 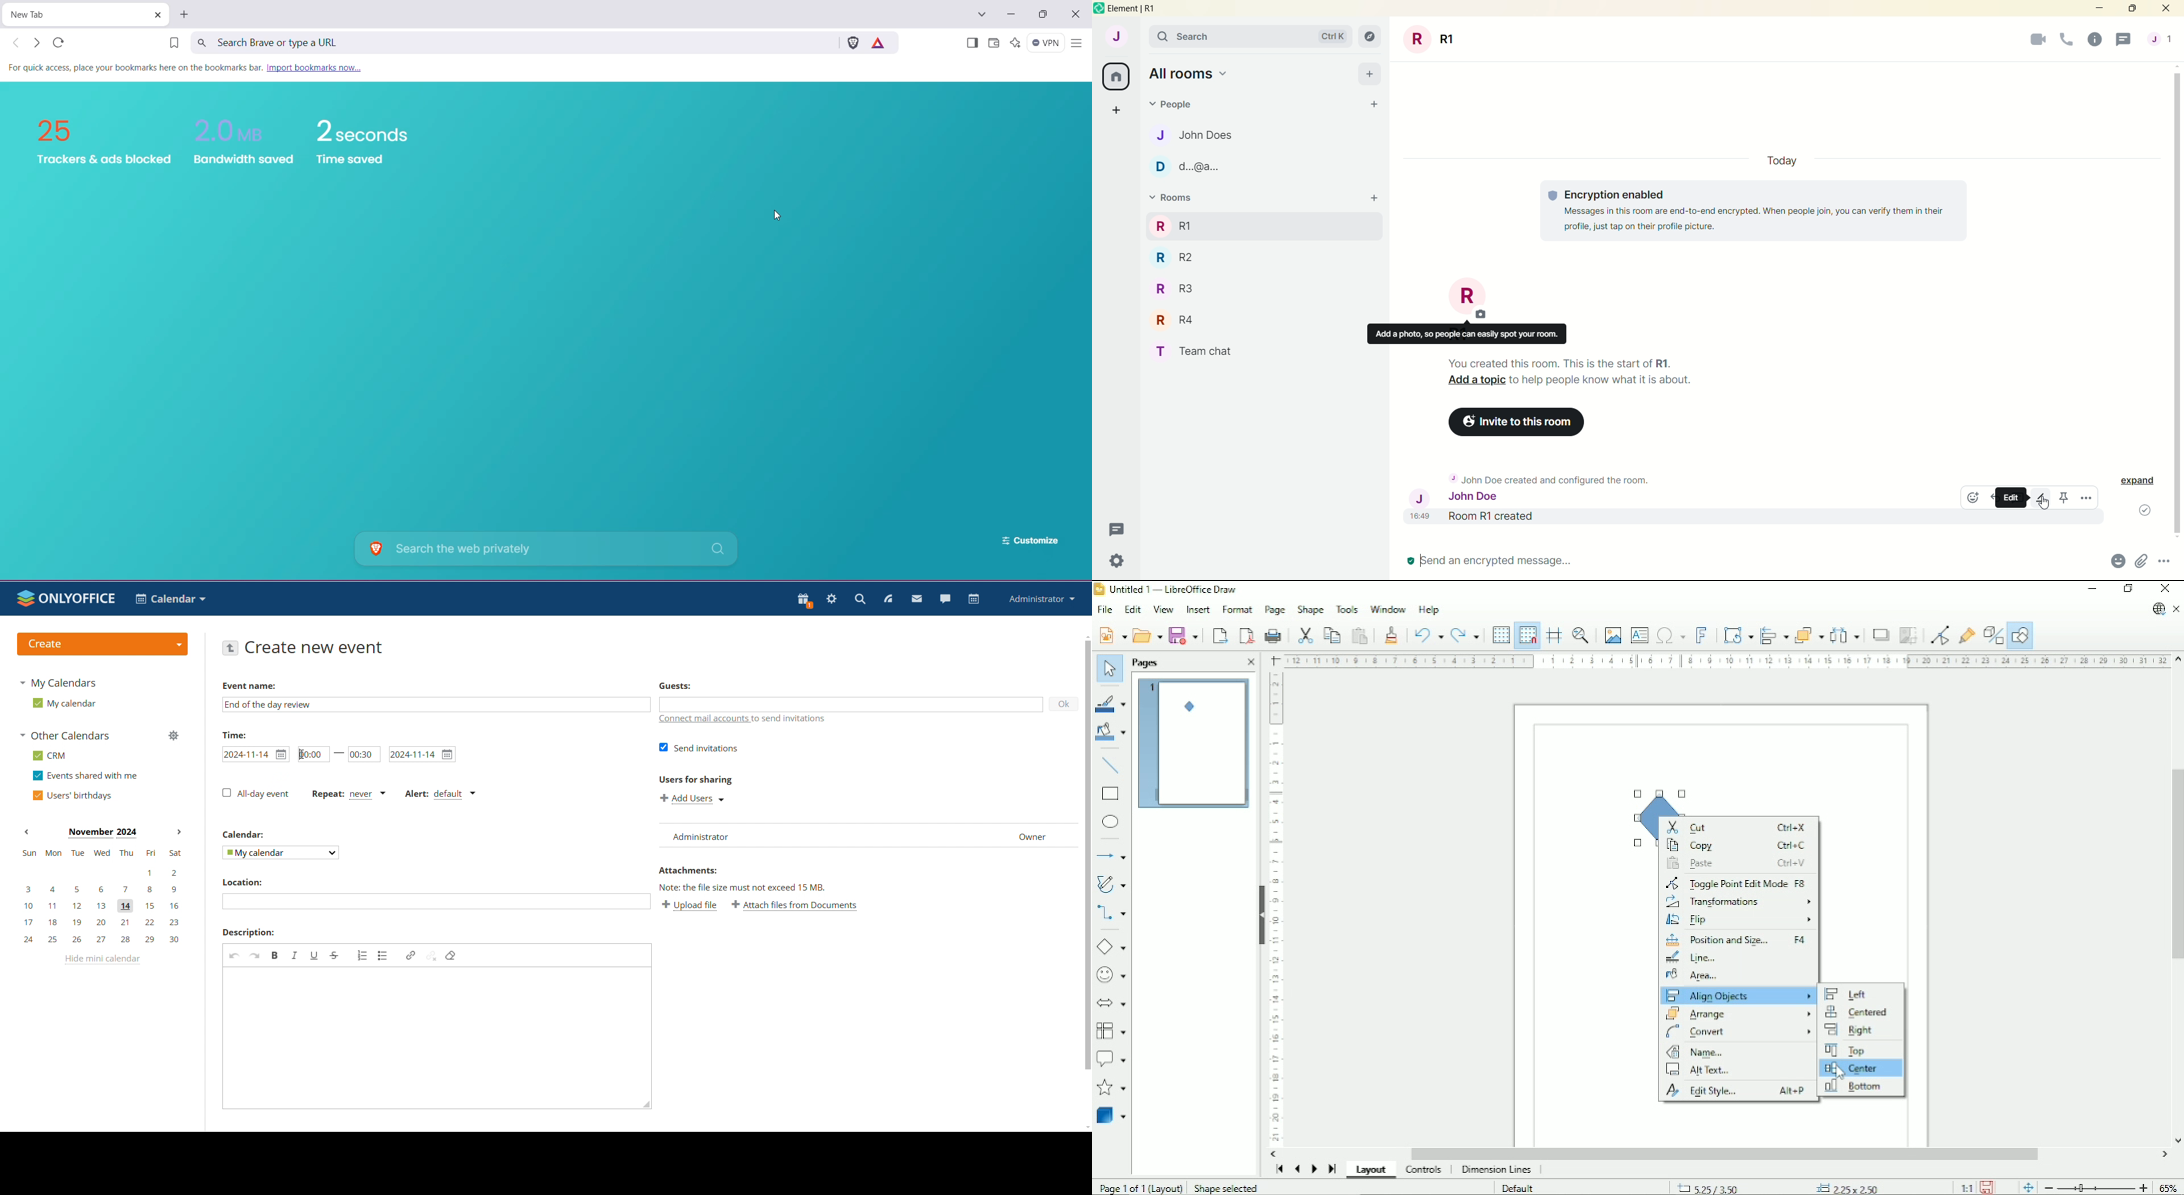 I want to click on Print, so click(x=1273, y=636).